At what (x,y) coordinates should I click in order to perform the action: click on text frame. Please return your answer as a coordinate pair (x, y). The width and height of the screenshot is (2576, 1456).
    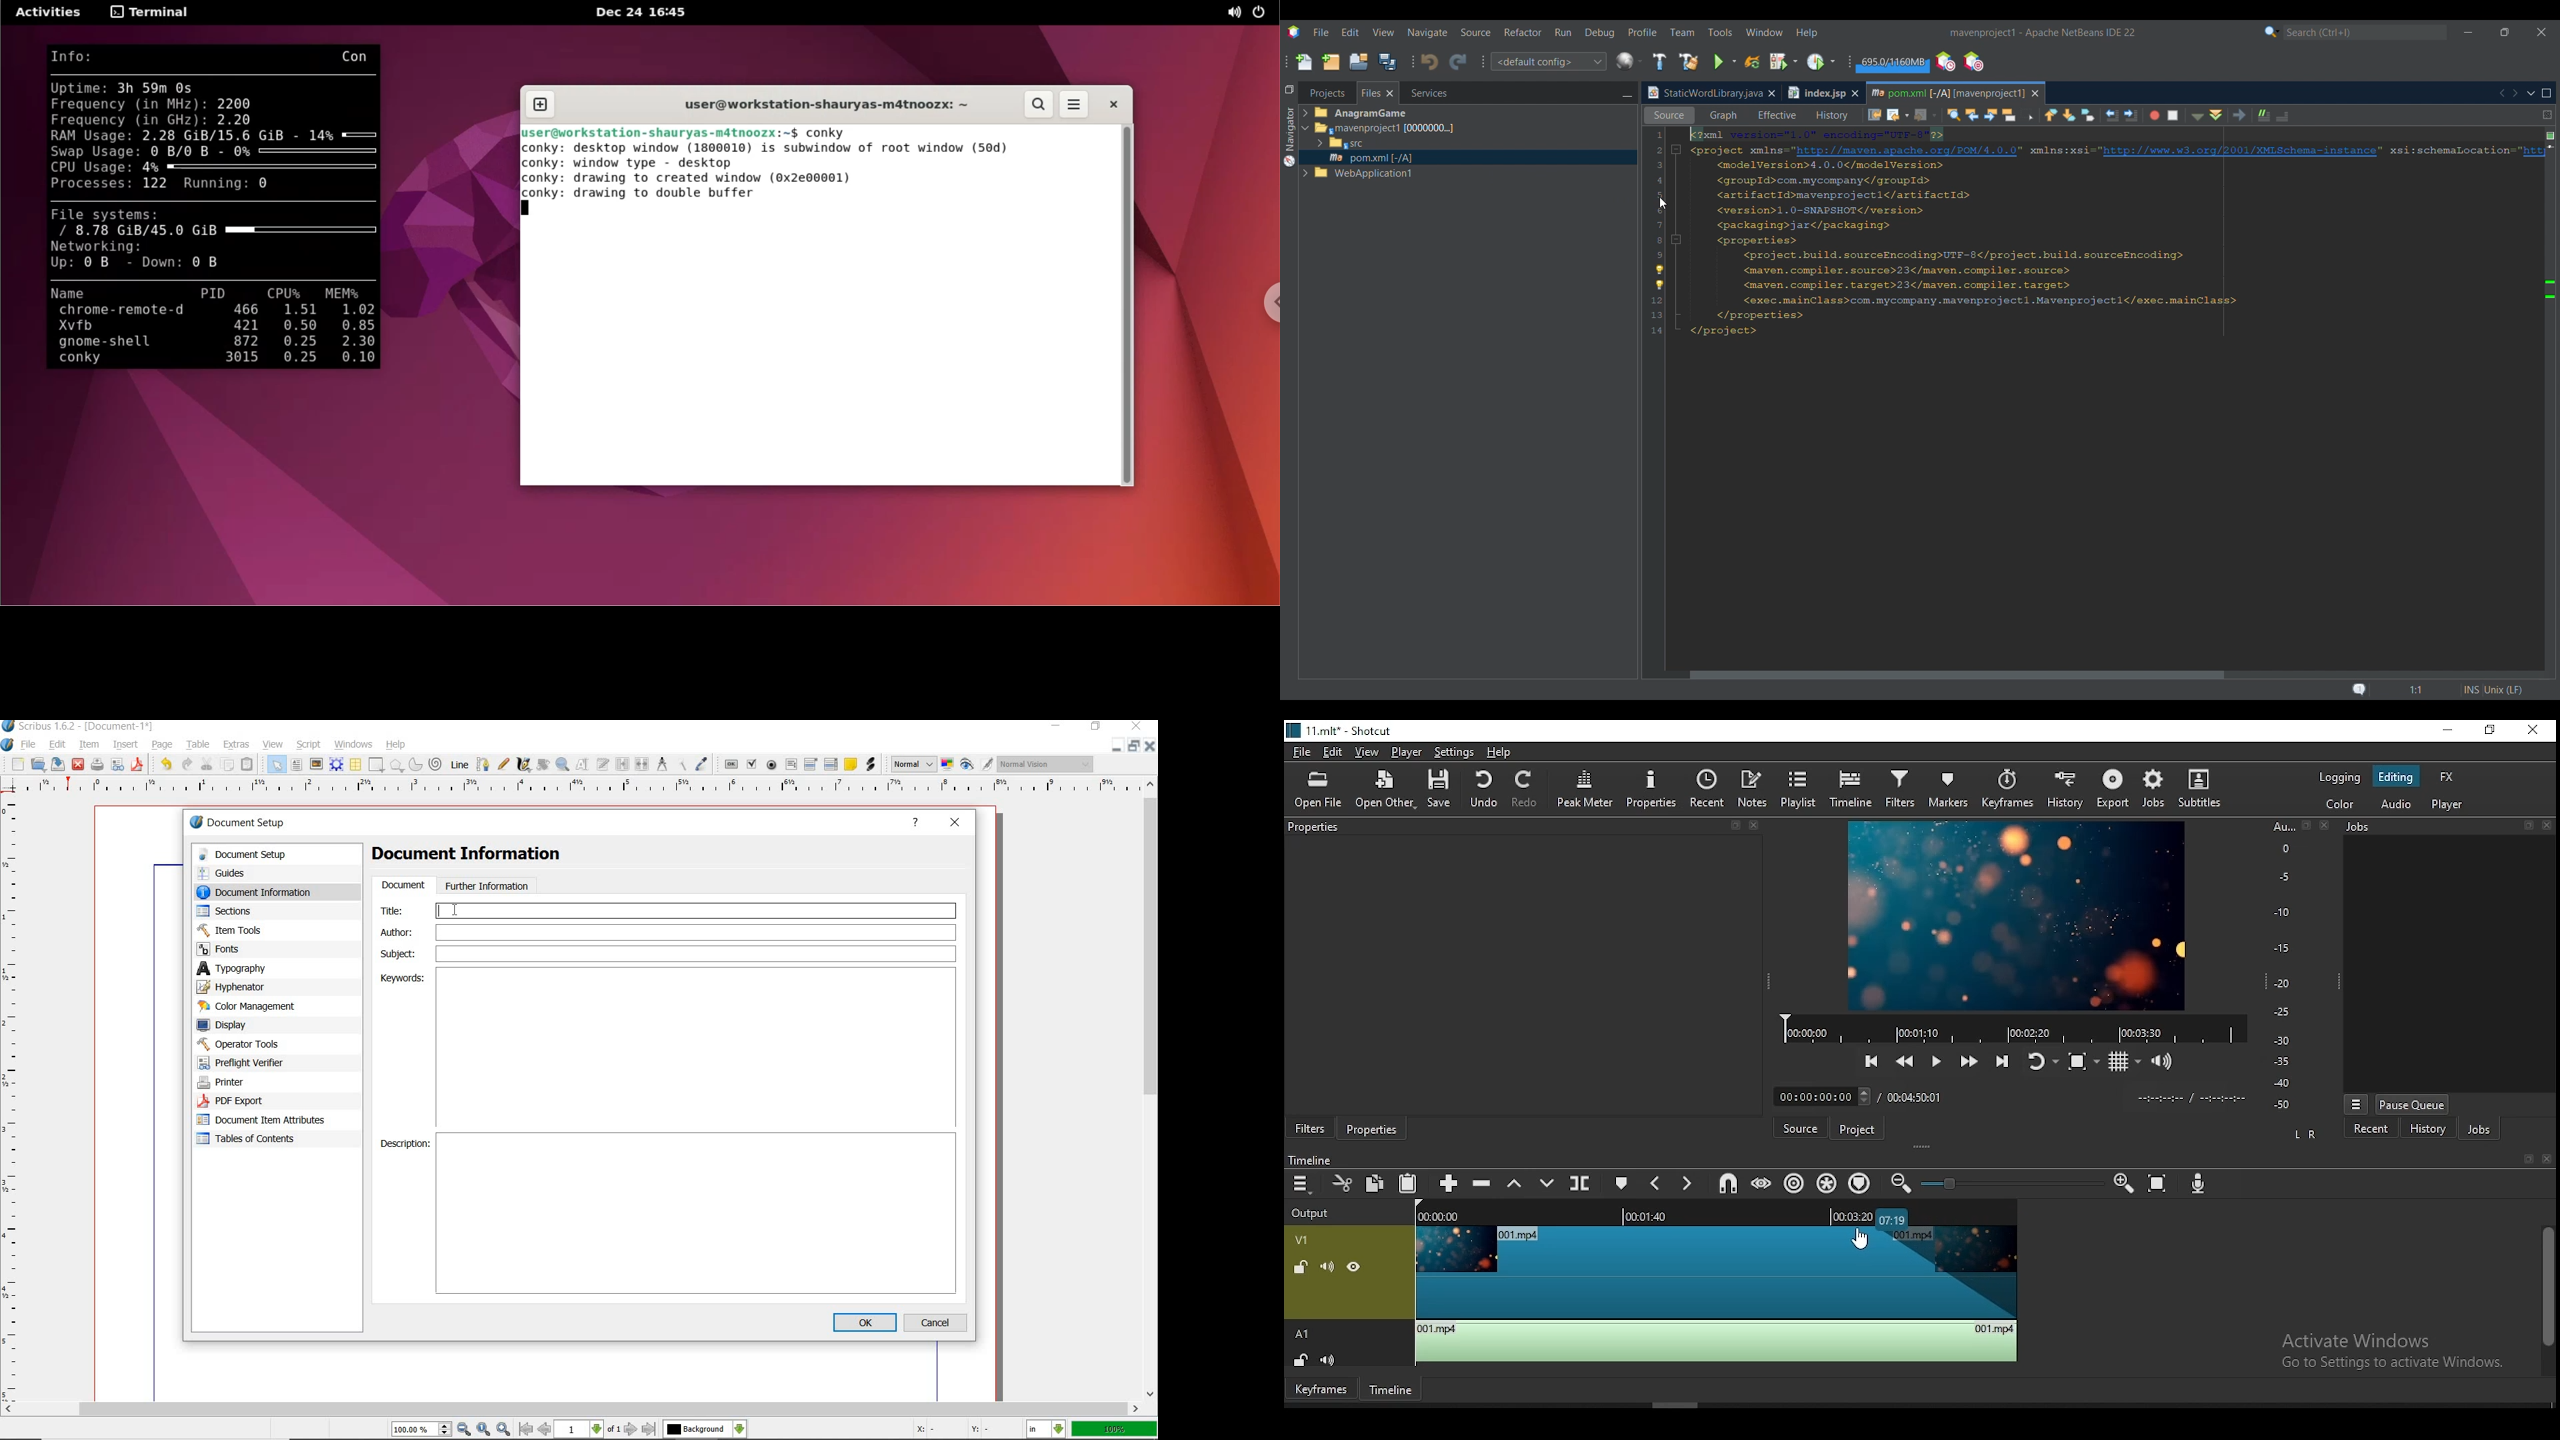
    Looking at the image, I should click on (297, 765).